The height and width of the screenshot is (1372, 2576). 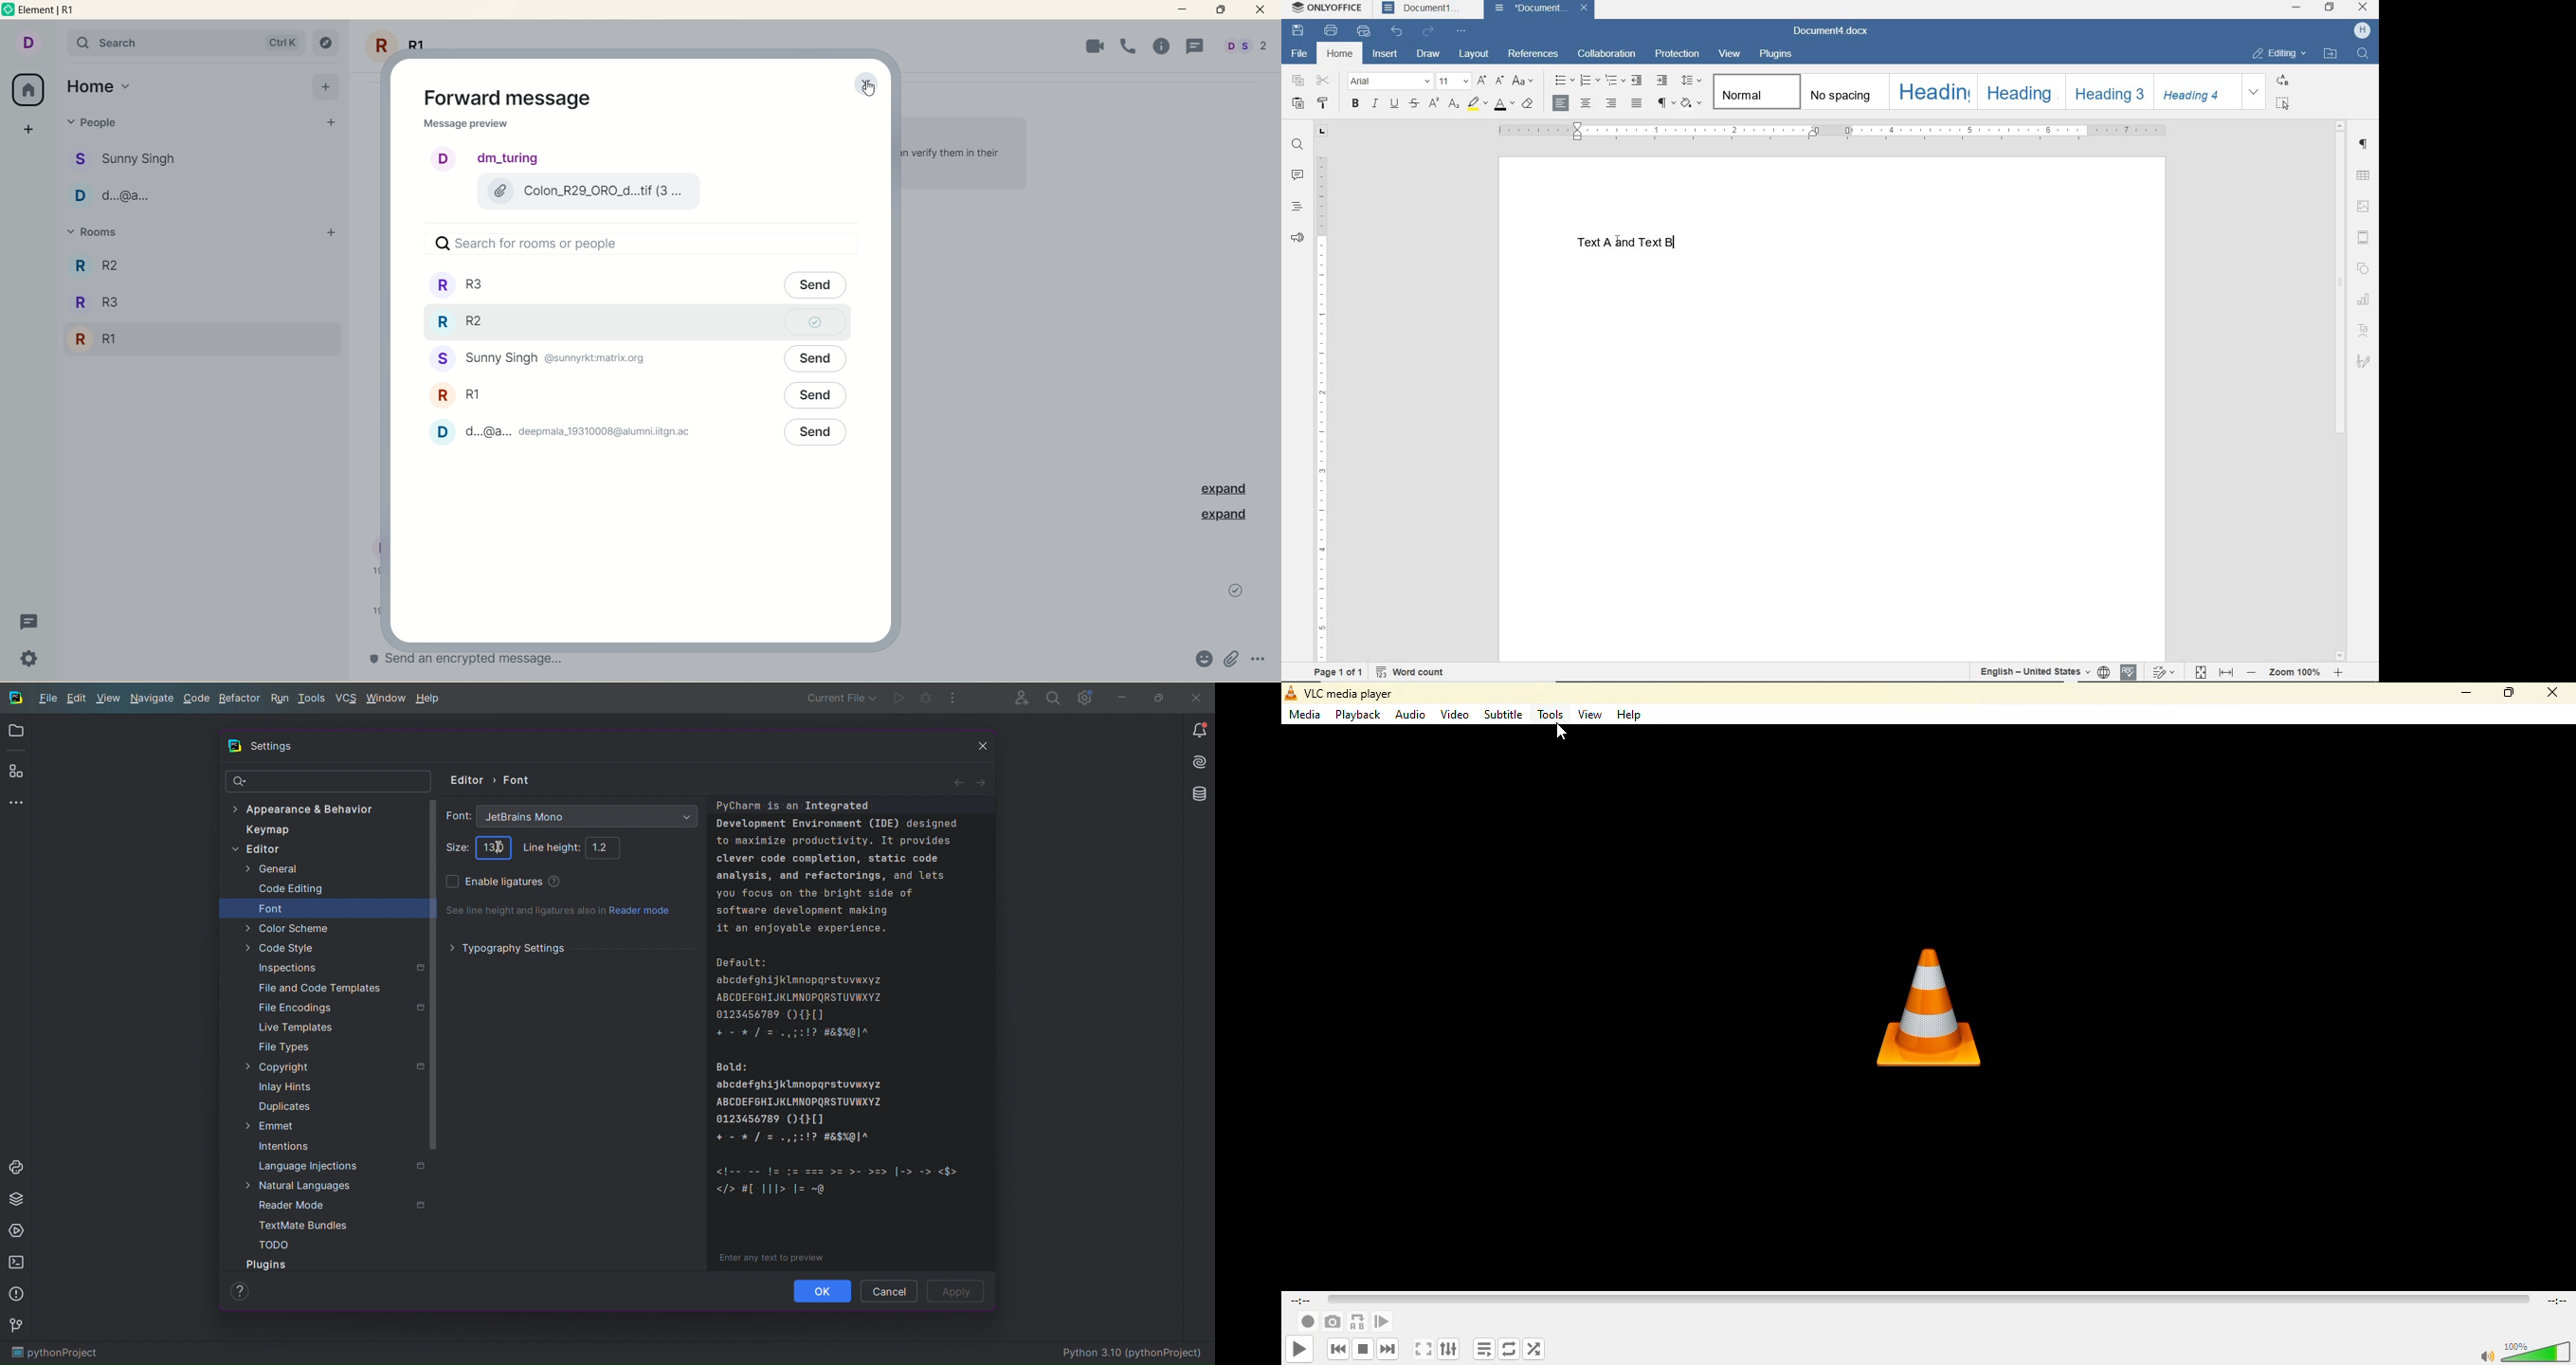 What do you see at coordinates (1389, 80) in the screenshot?
I see `FONT` at bounding box center [1389, 80].